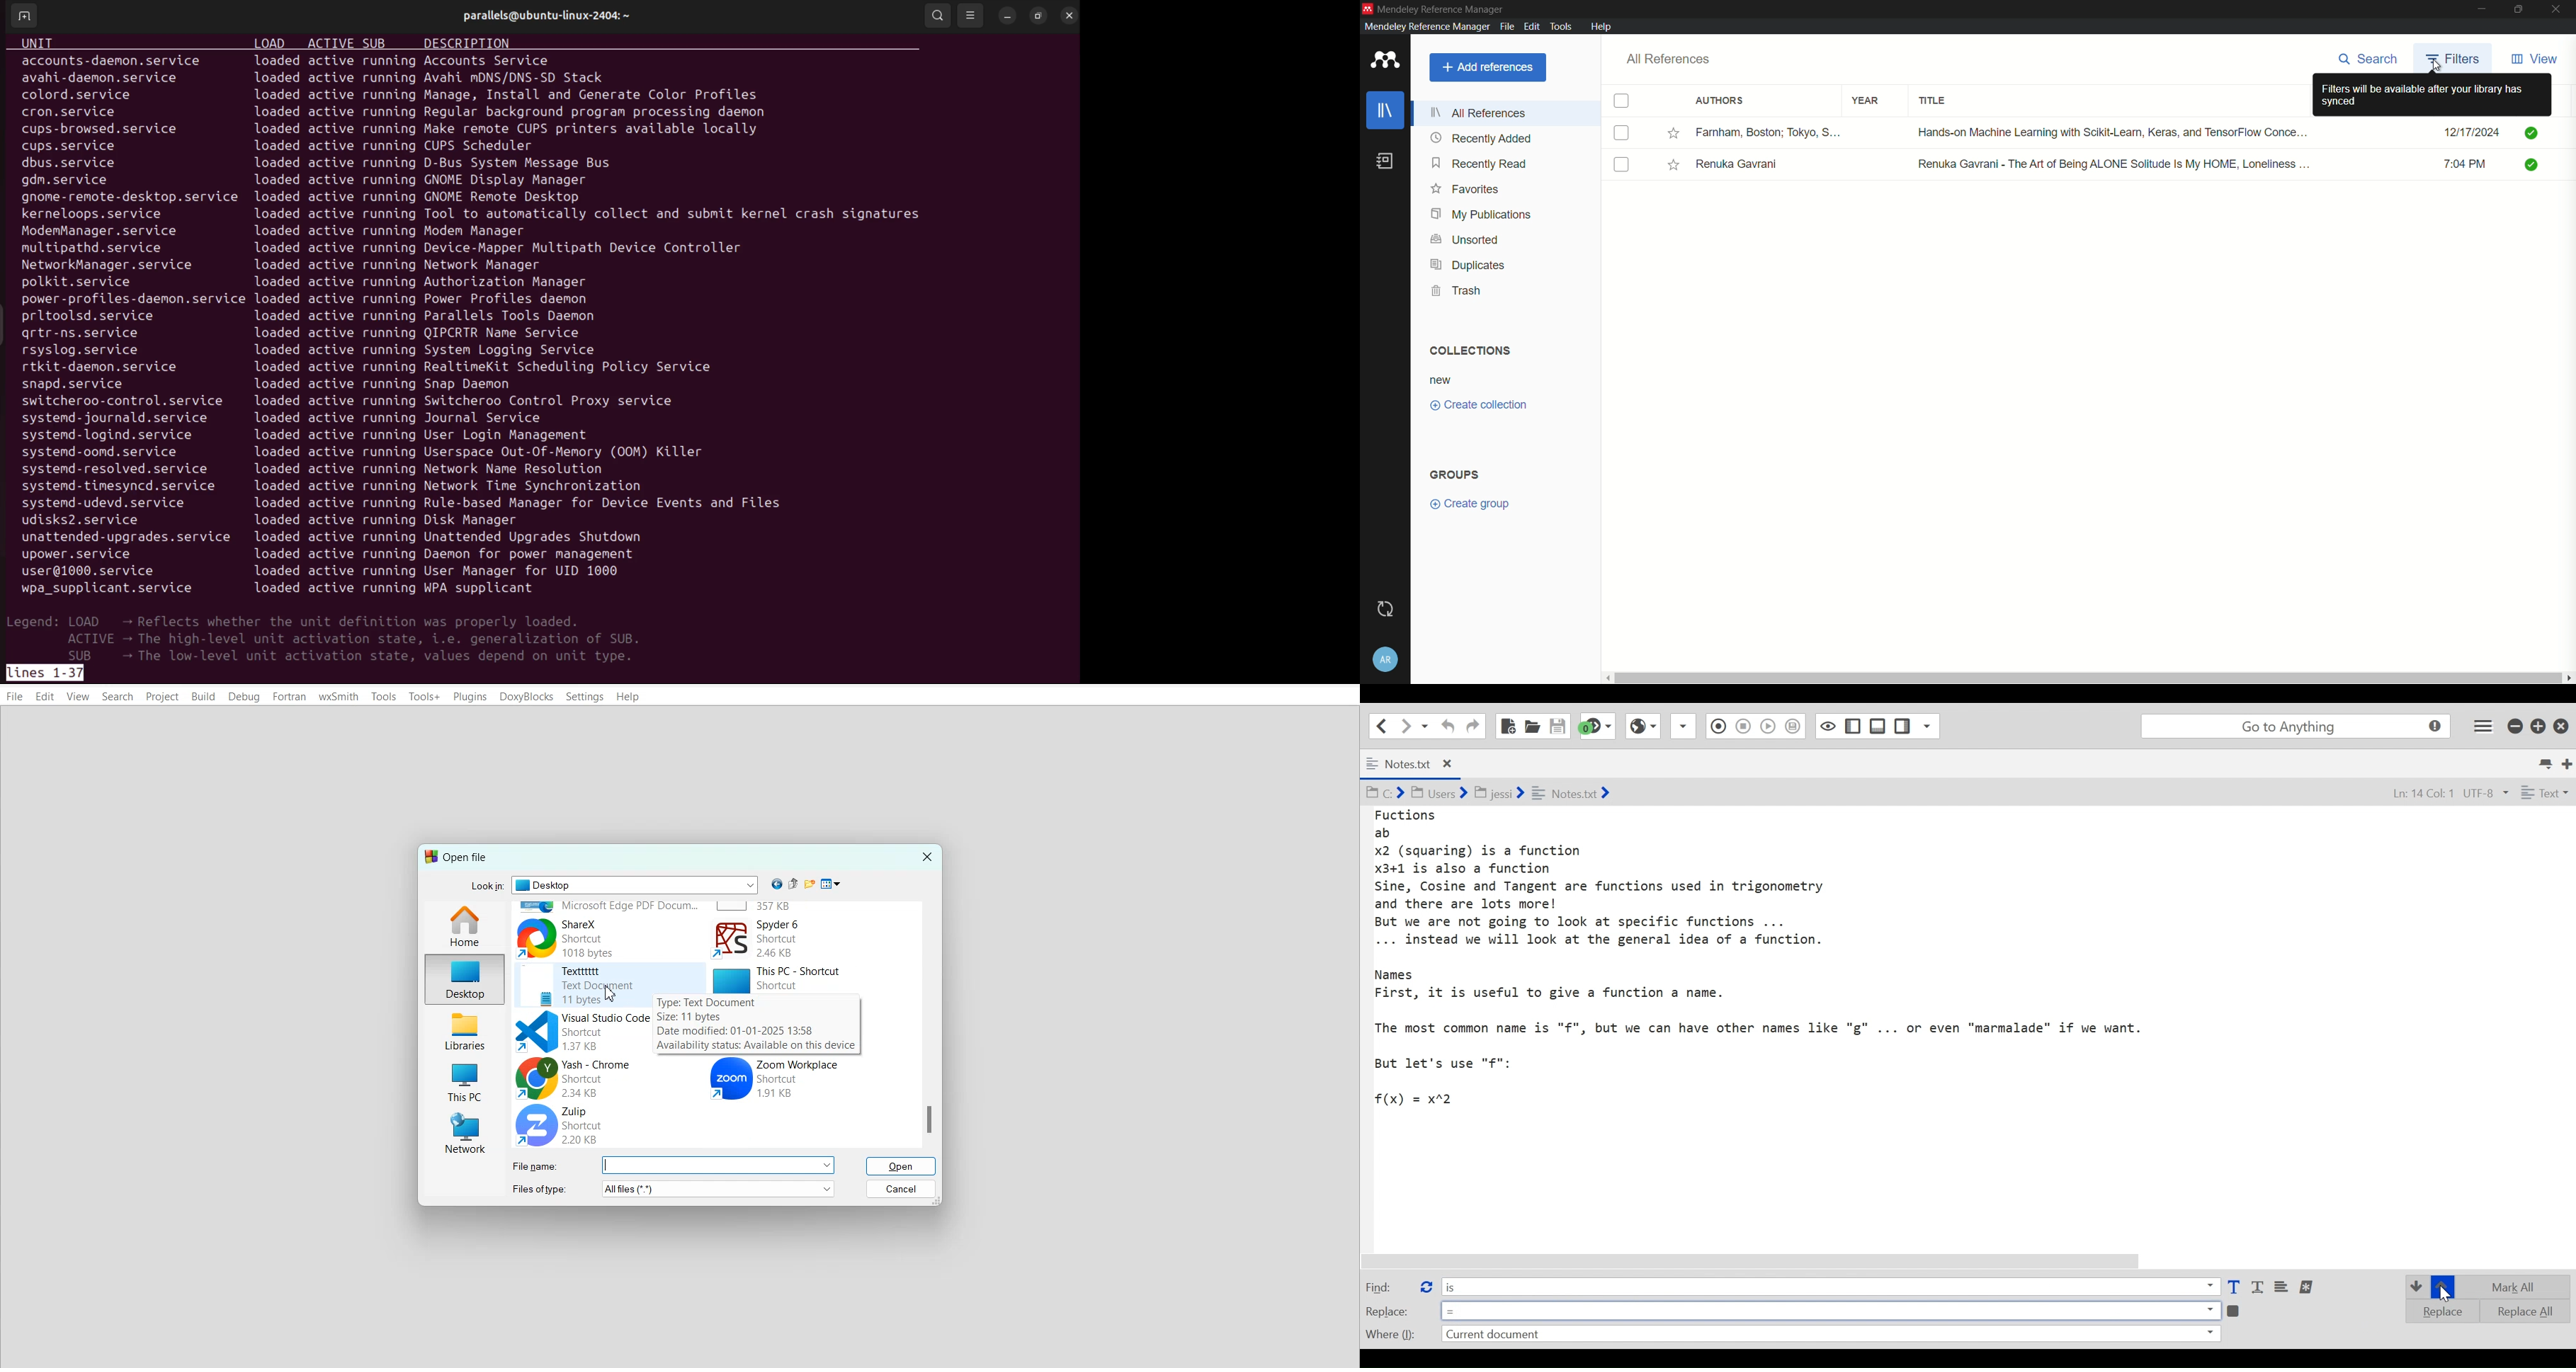 The width and height of the screenshot is (2576, 1372). Describe the element at coordinates (1378, 725) in the screenshot. I see `Go back one location` at that location.